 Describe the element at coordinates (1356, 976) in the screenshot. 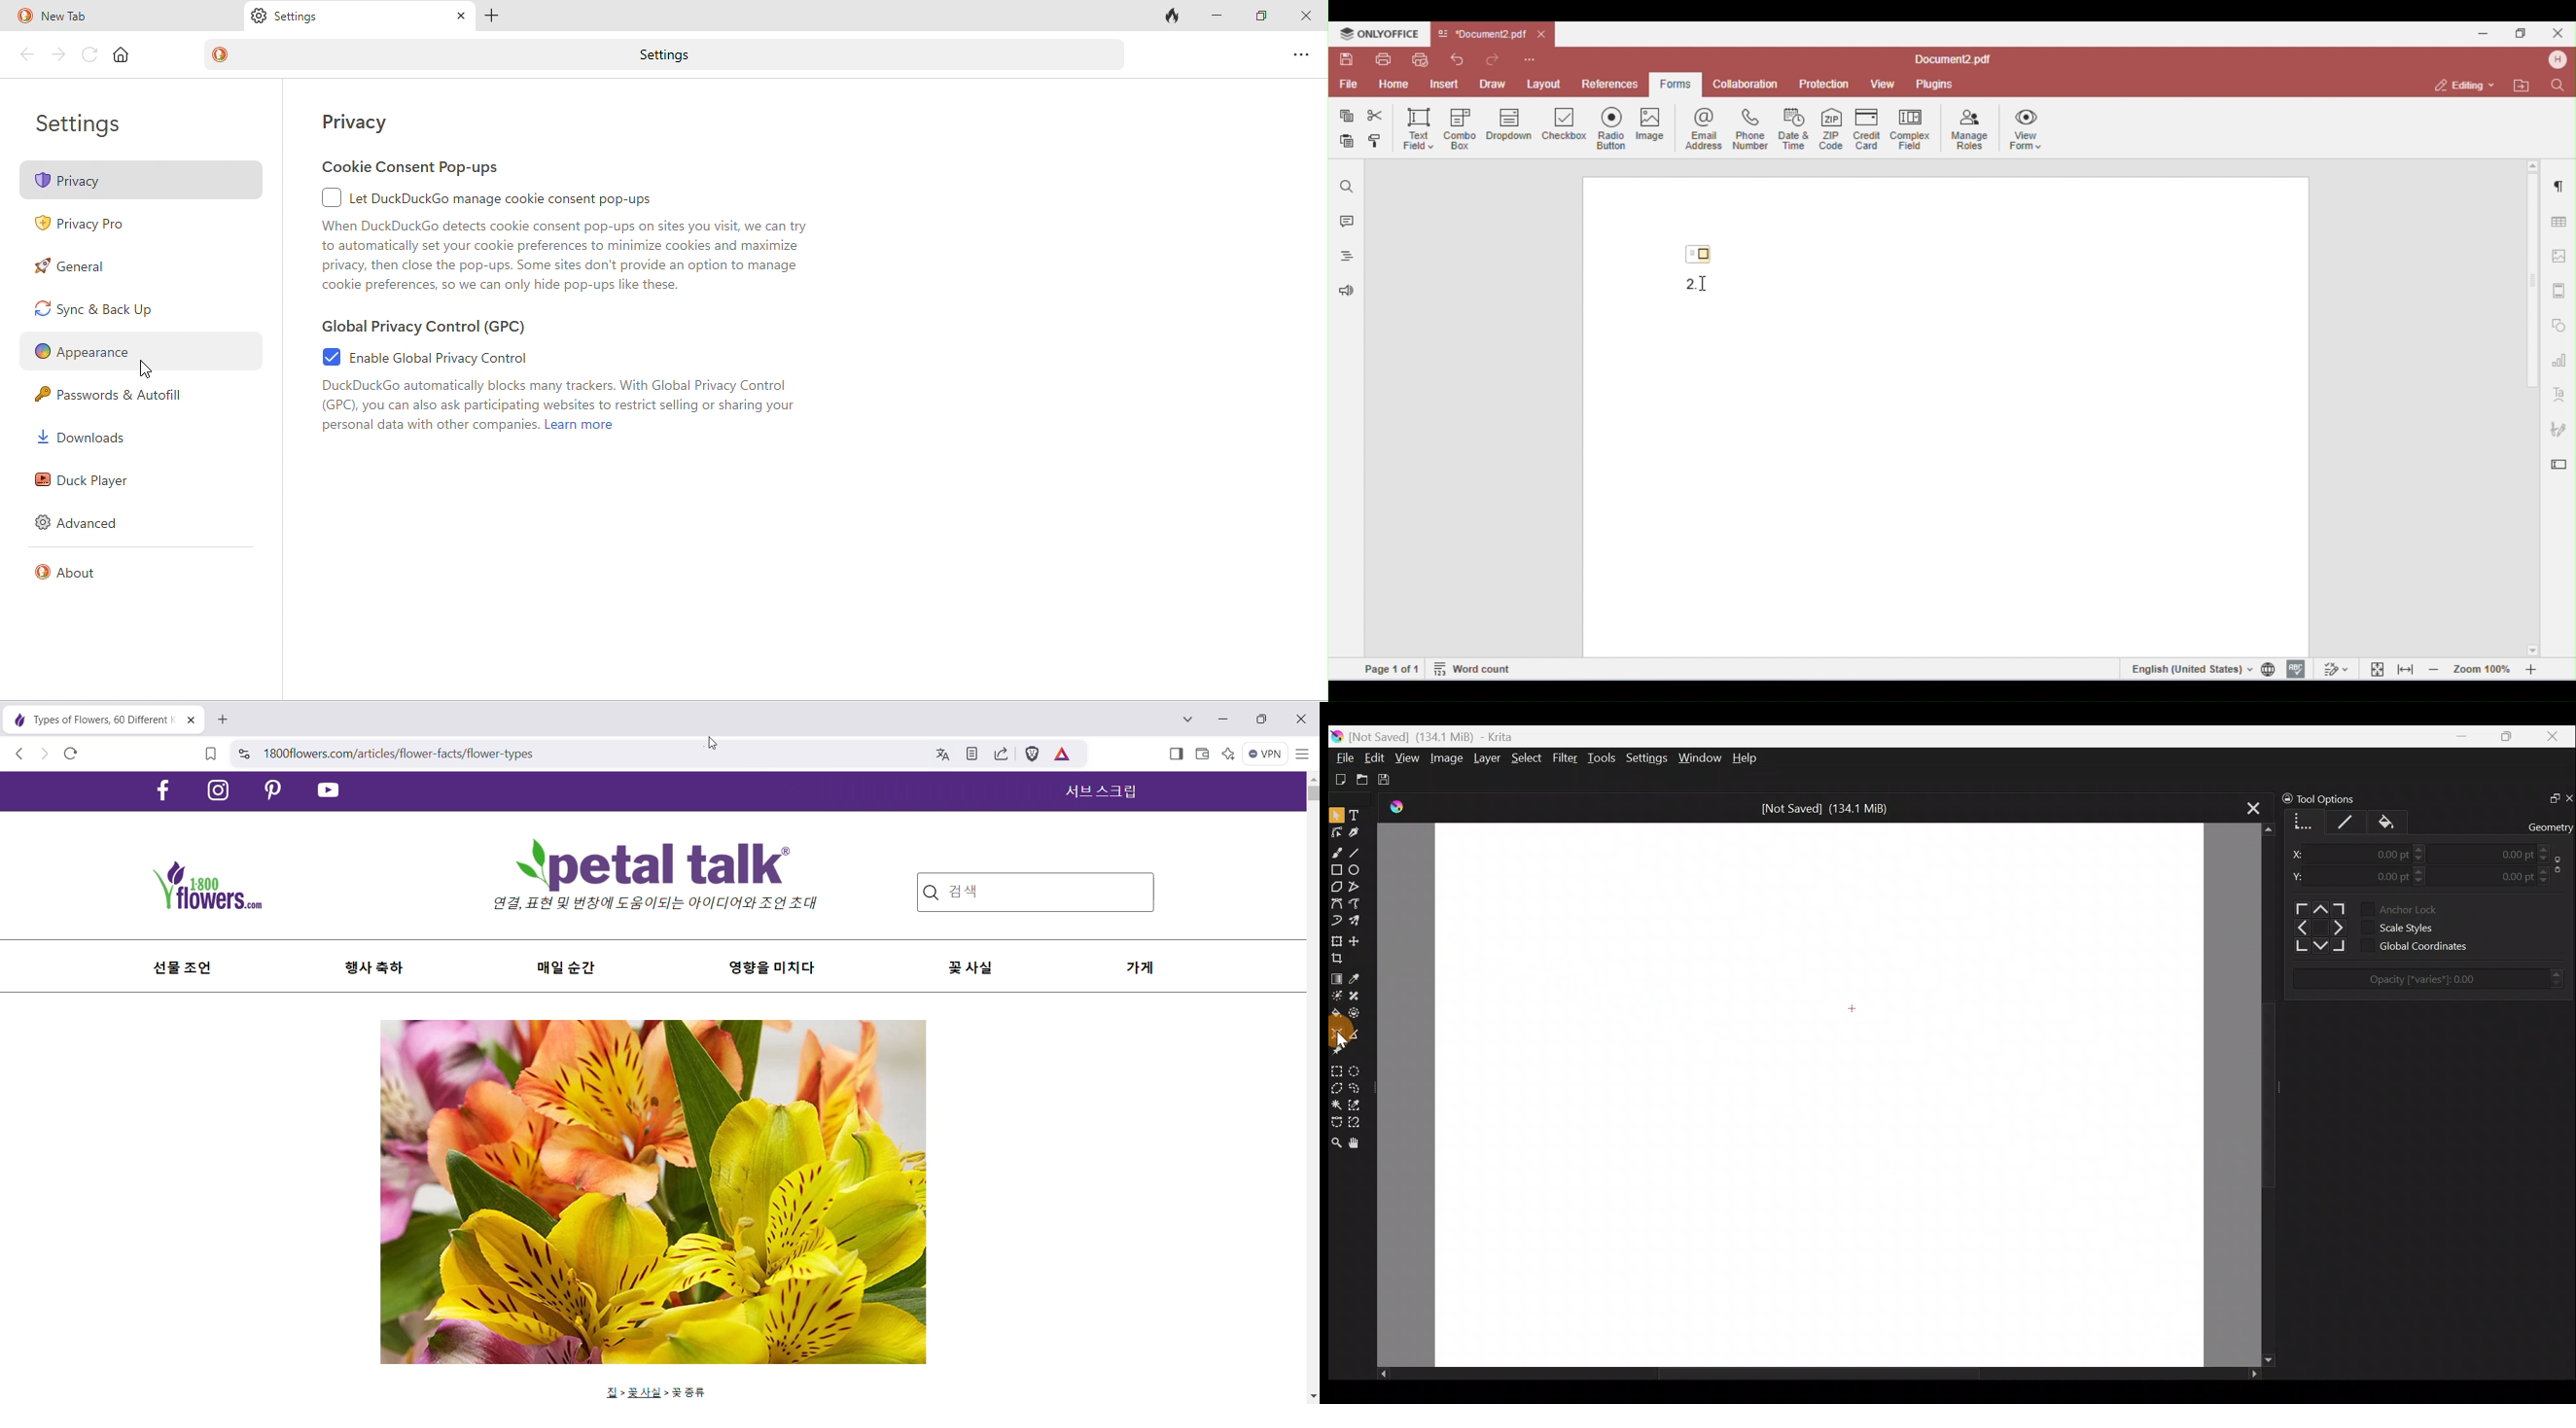

I see `Sample a colour from image/current layer` at that location.